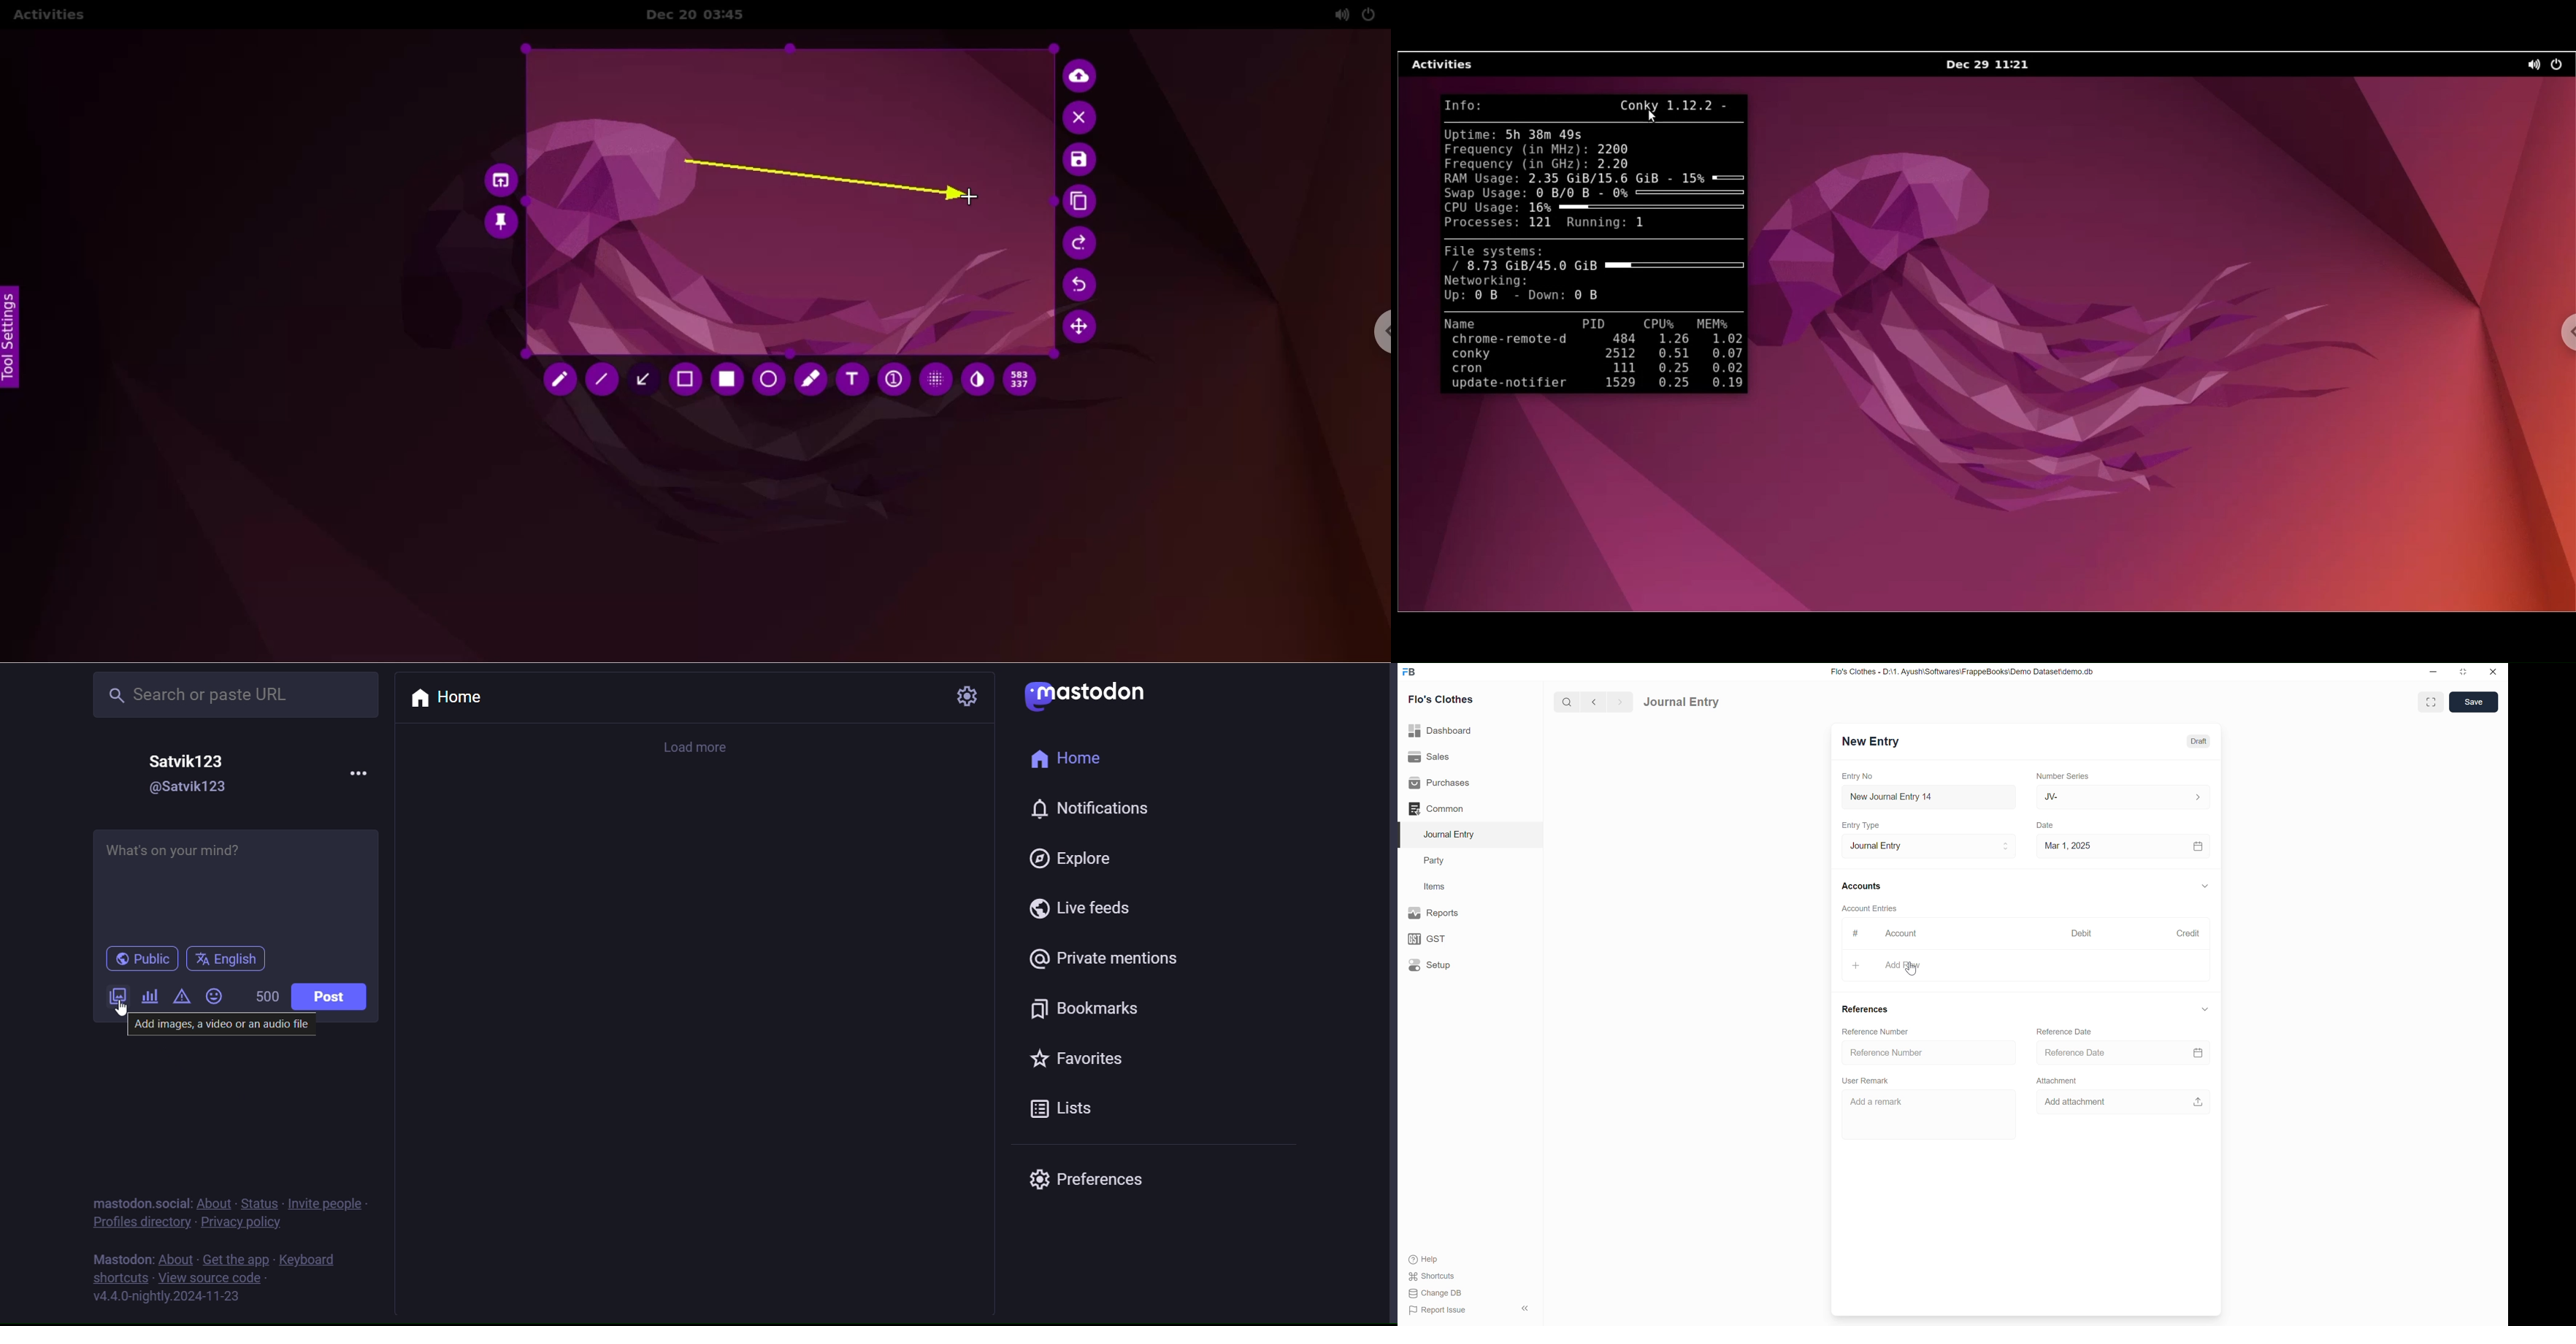 This screenshot has height=1344, width=2576. I want to click on Entry Type, so click(1864, 825).